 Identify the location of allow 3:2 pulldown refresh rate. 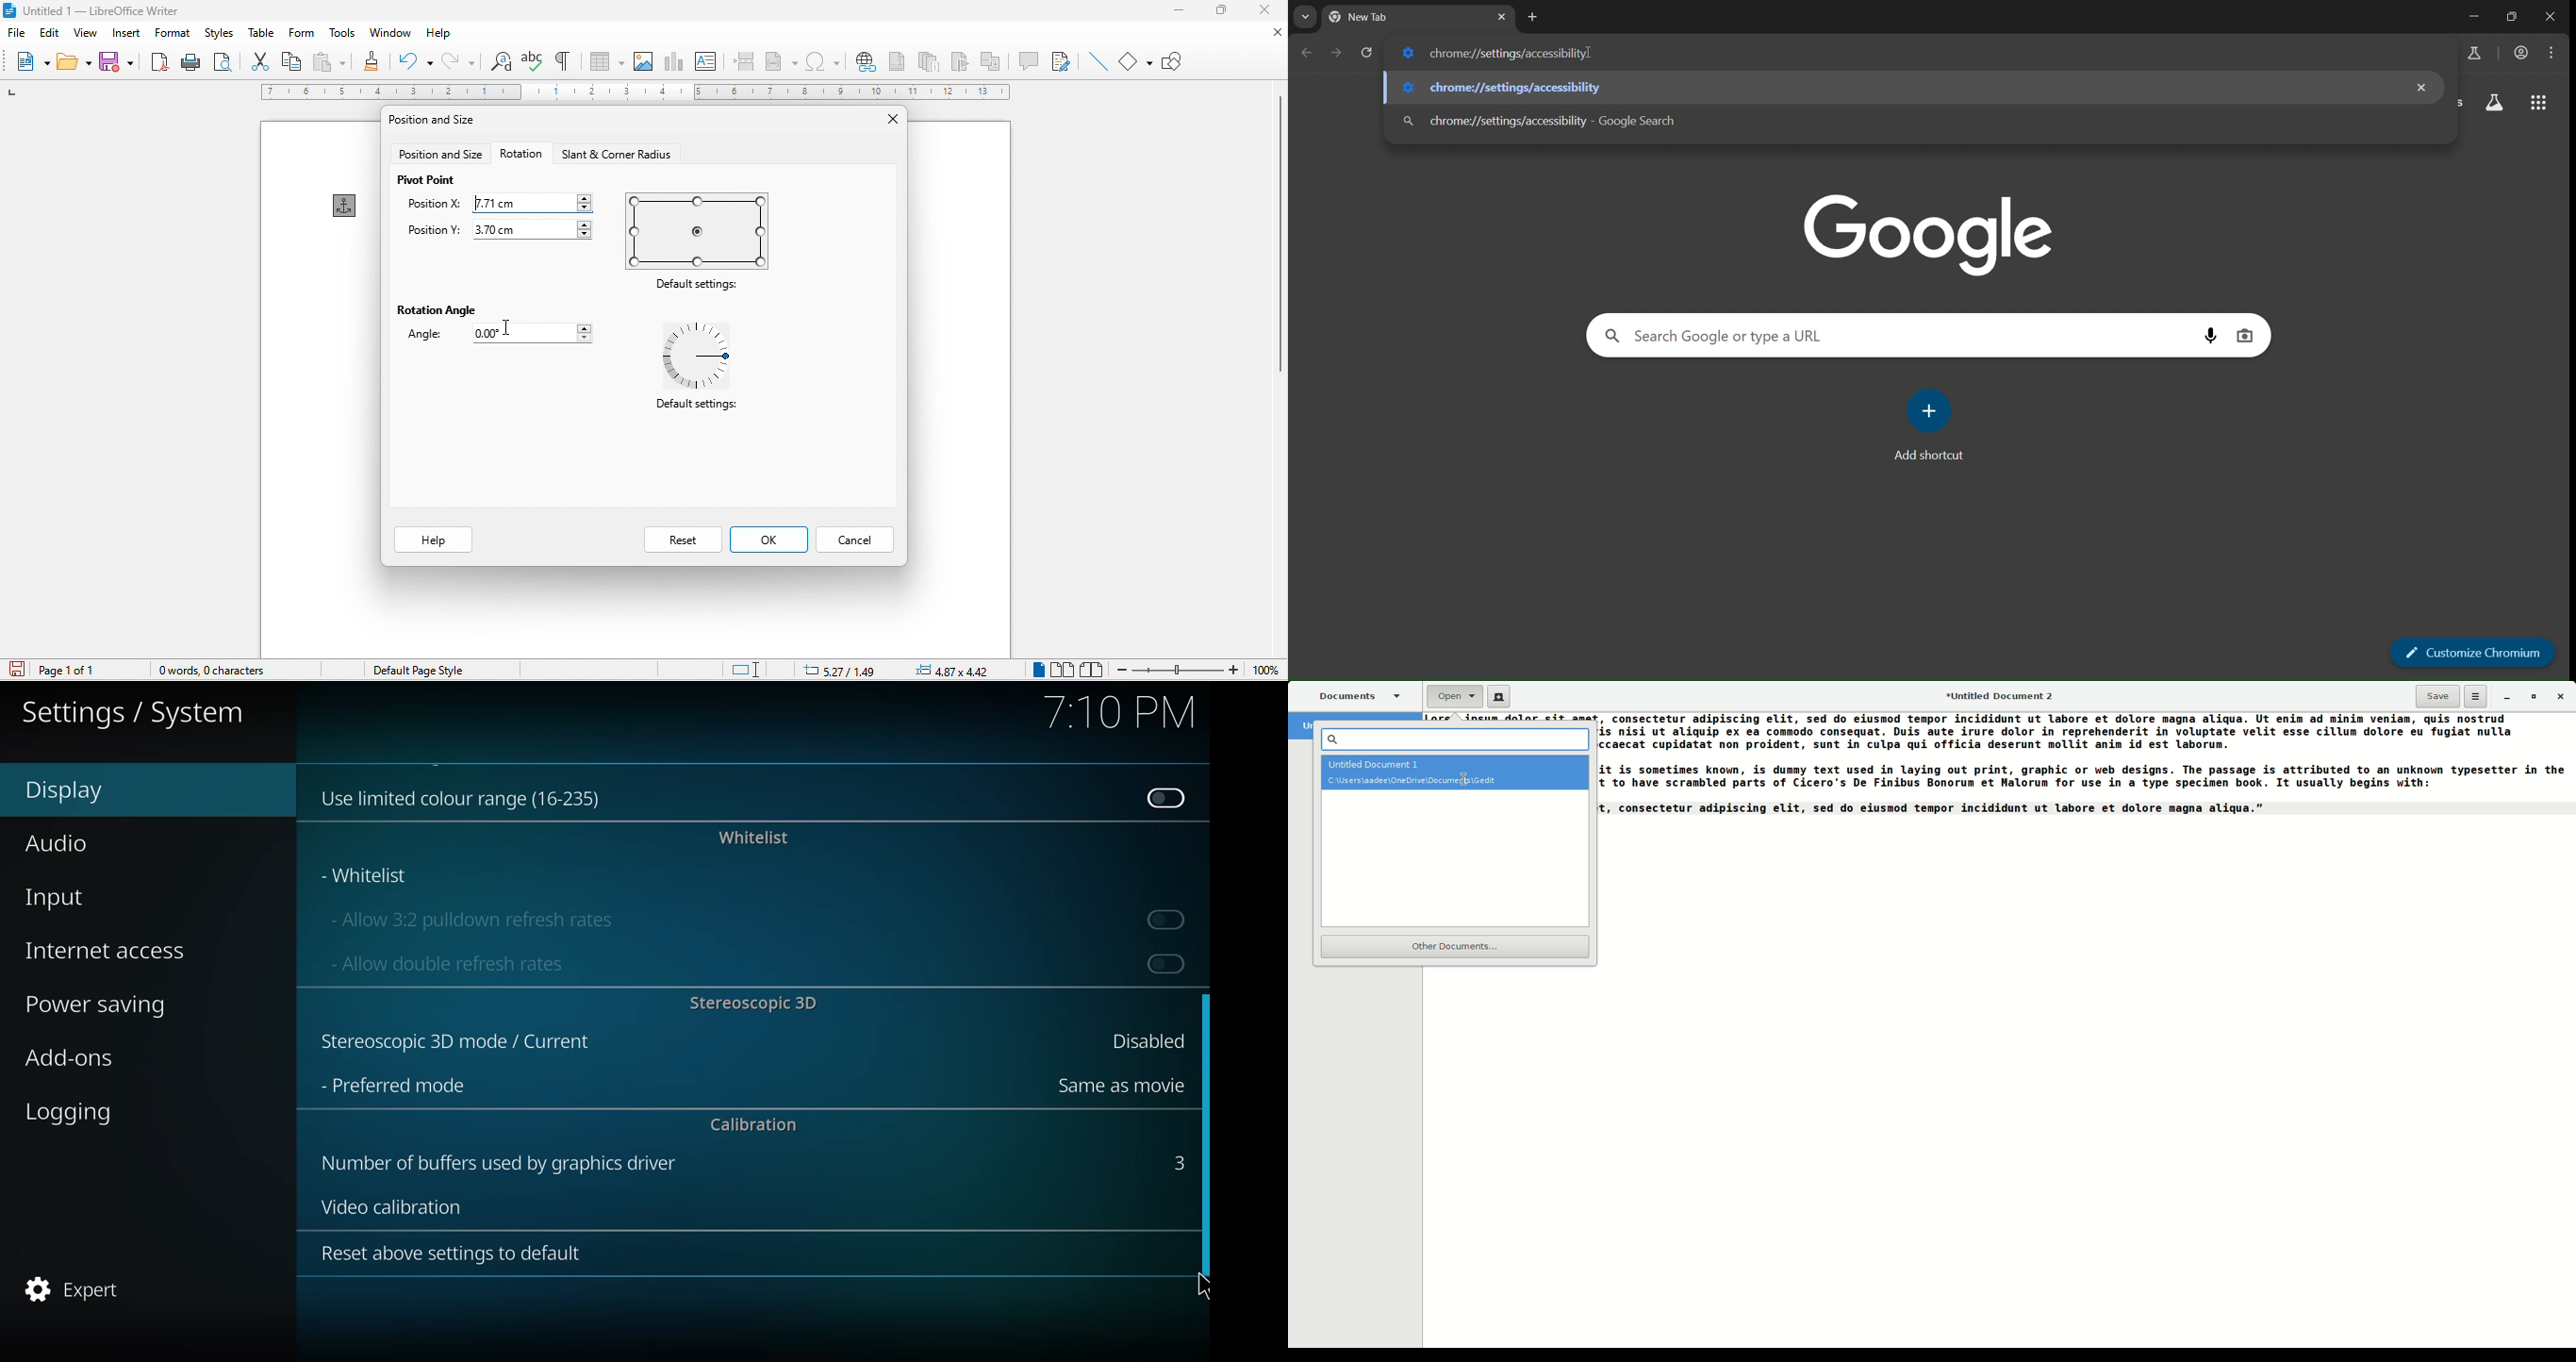
(470, 917).